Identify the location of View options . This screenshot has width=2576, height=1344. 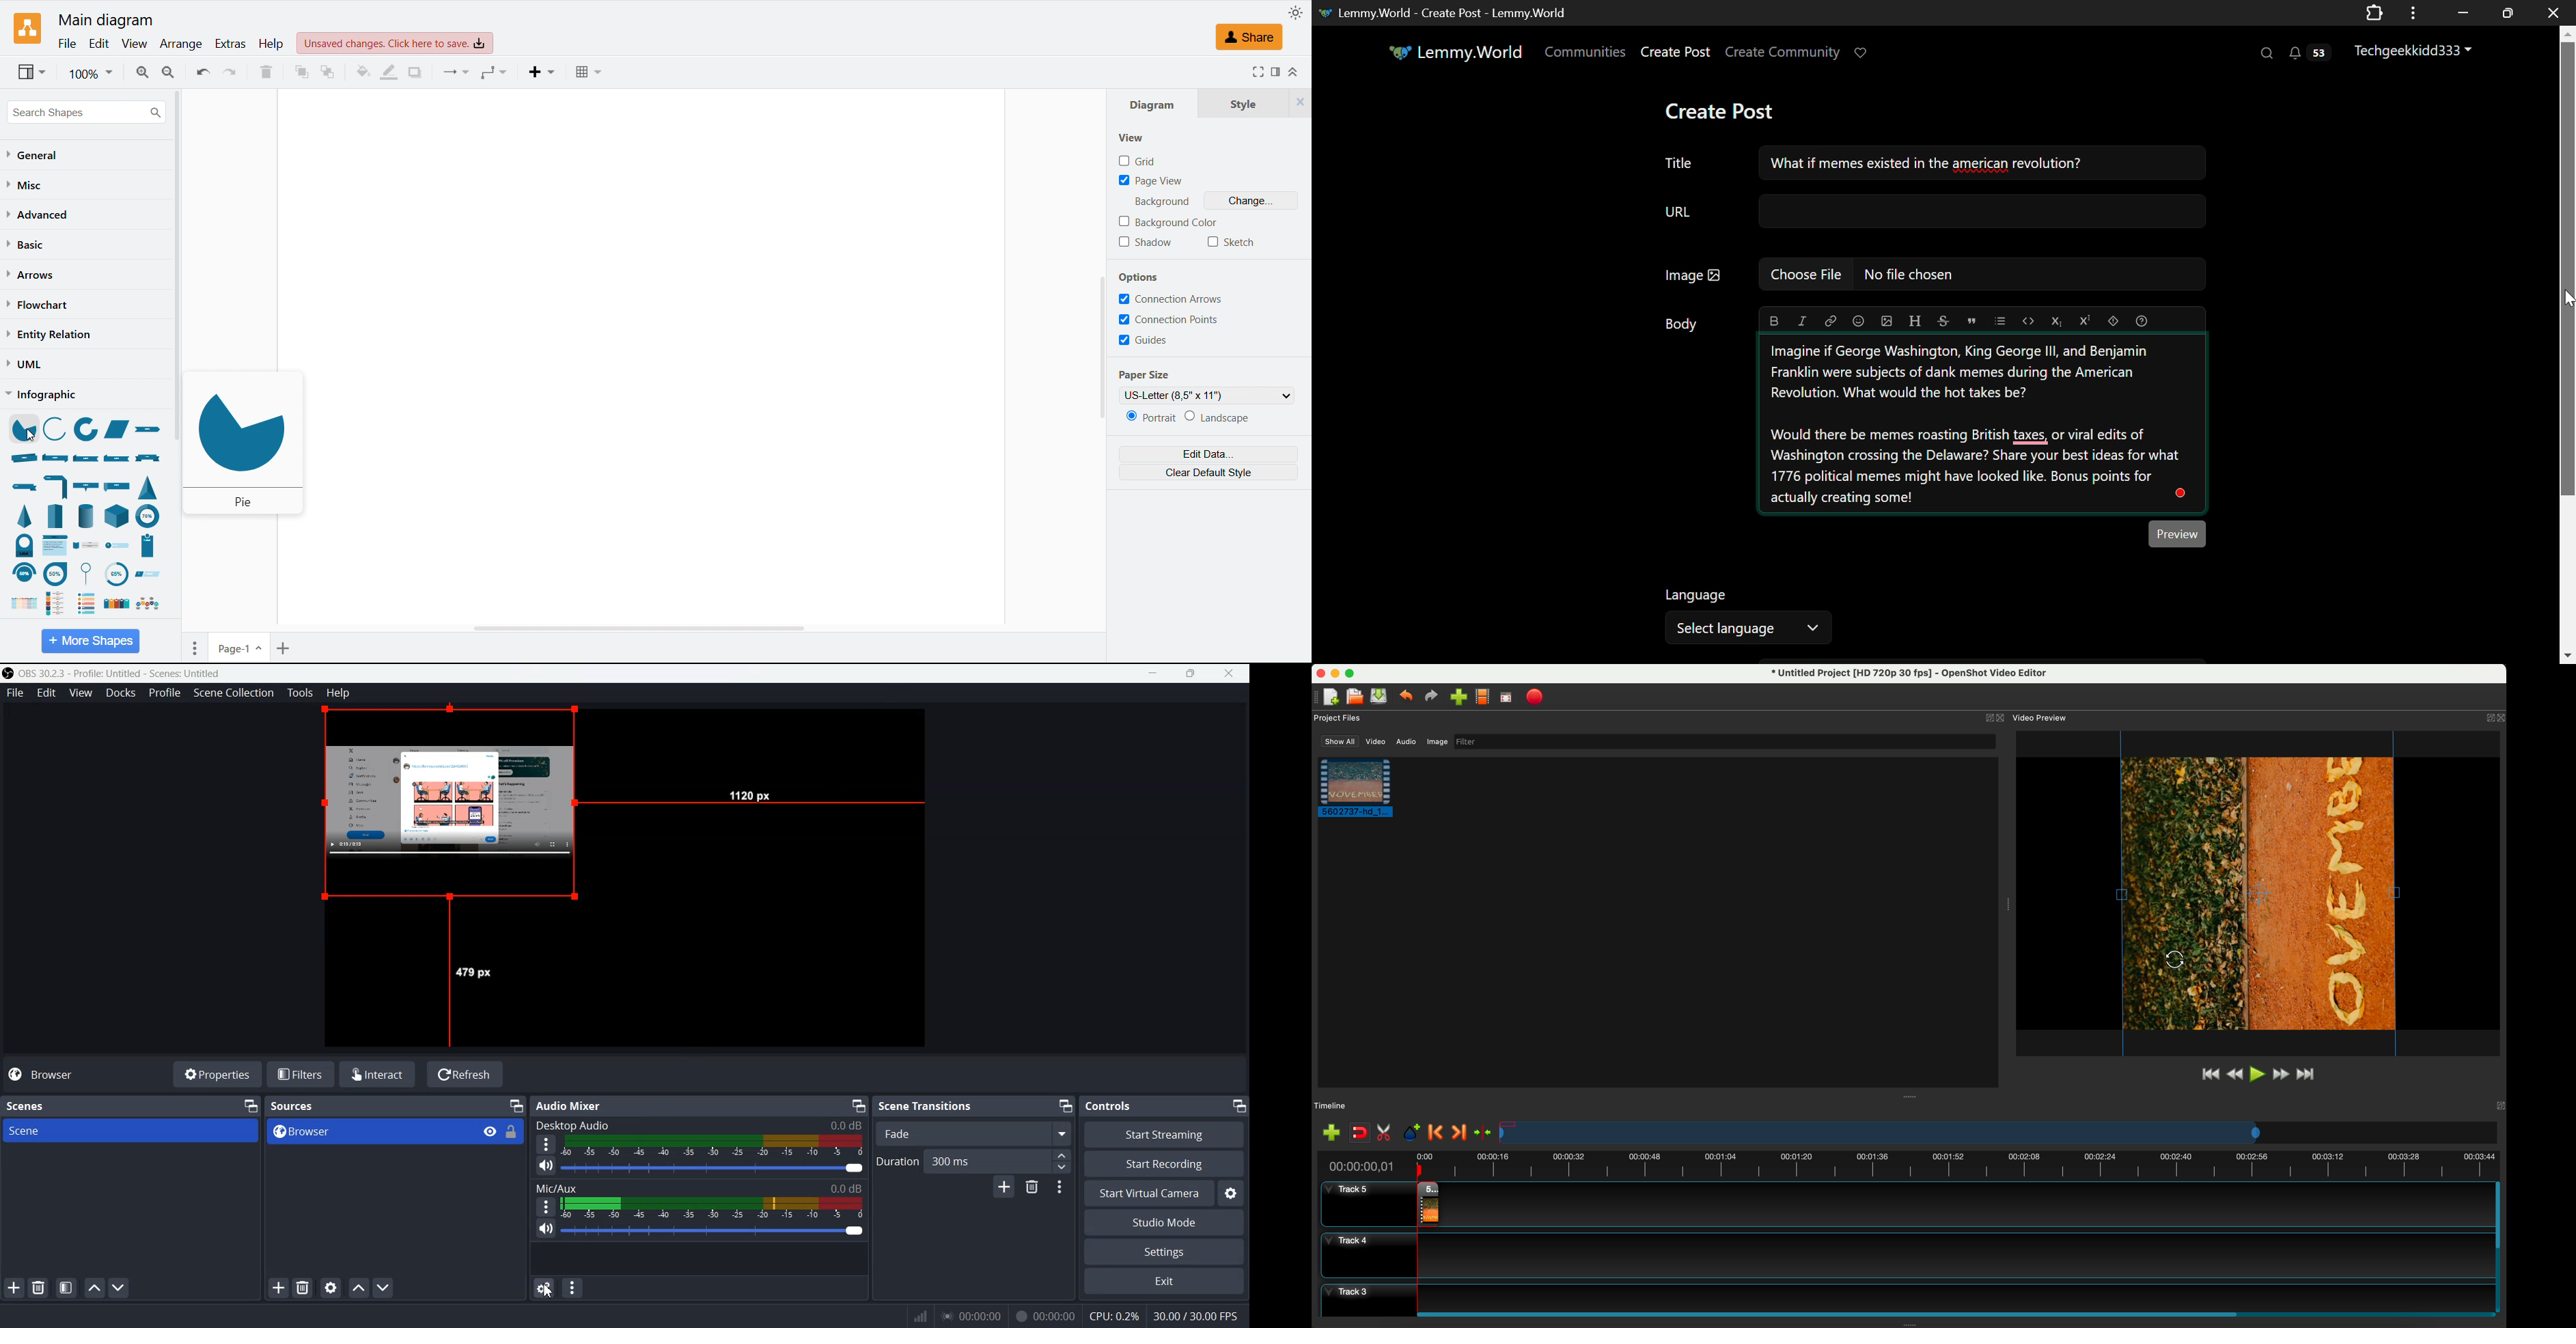
(33, 72).